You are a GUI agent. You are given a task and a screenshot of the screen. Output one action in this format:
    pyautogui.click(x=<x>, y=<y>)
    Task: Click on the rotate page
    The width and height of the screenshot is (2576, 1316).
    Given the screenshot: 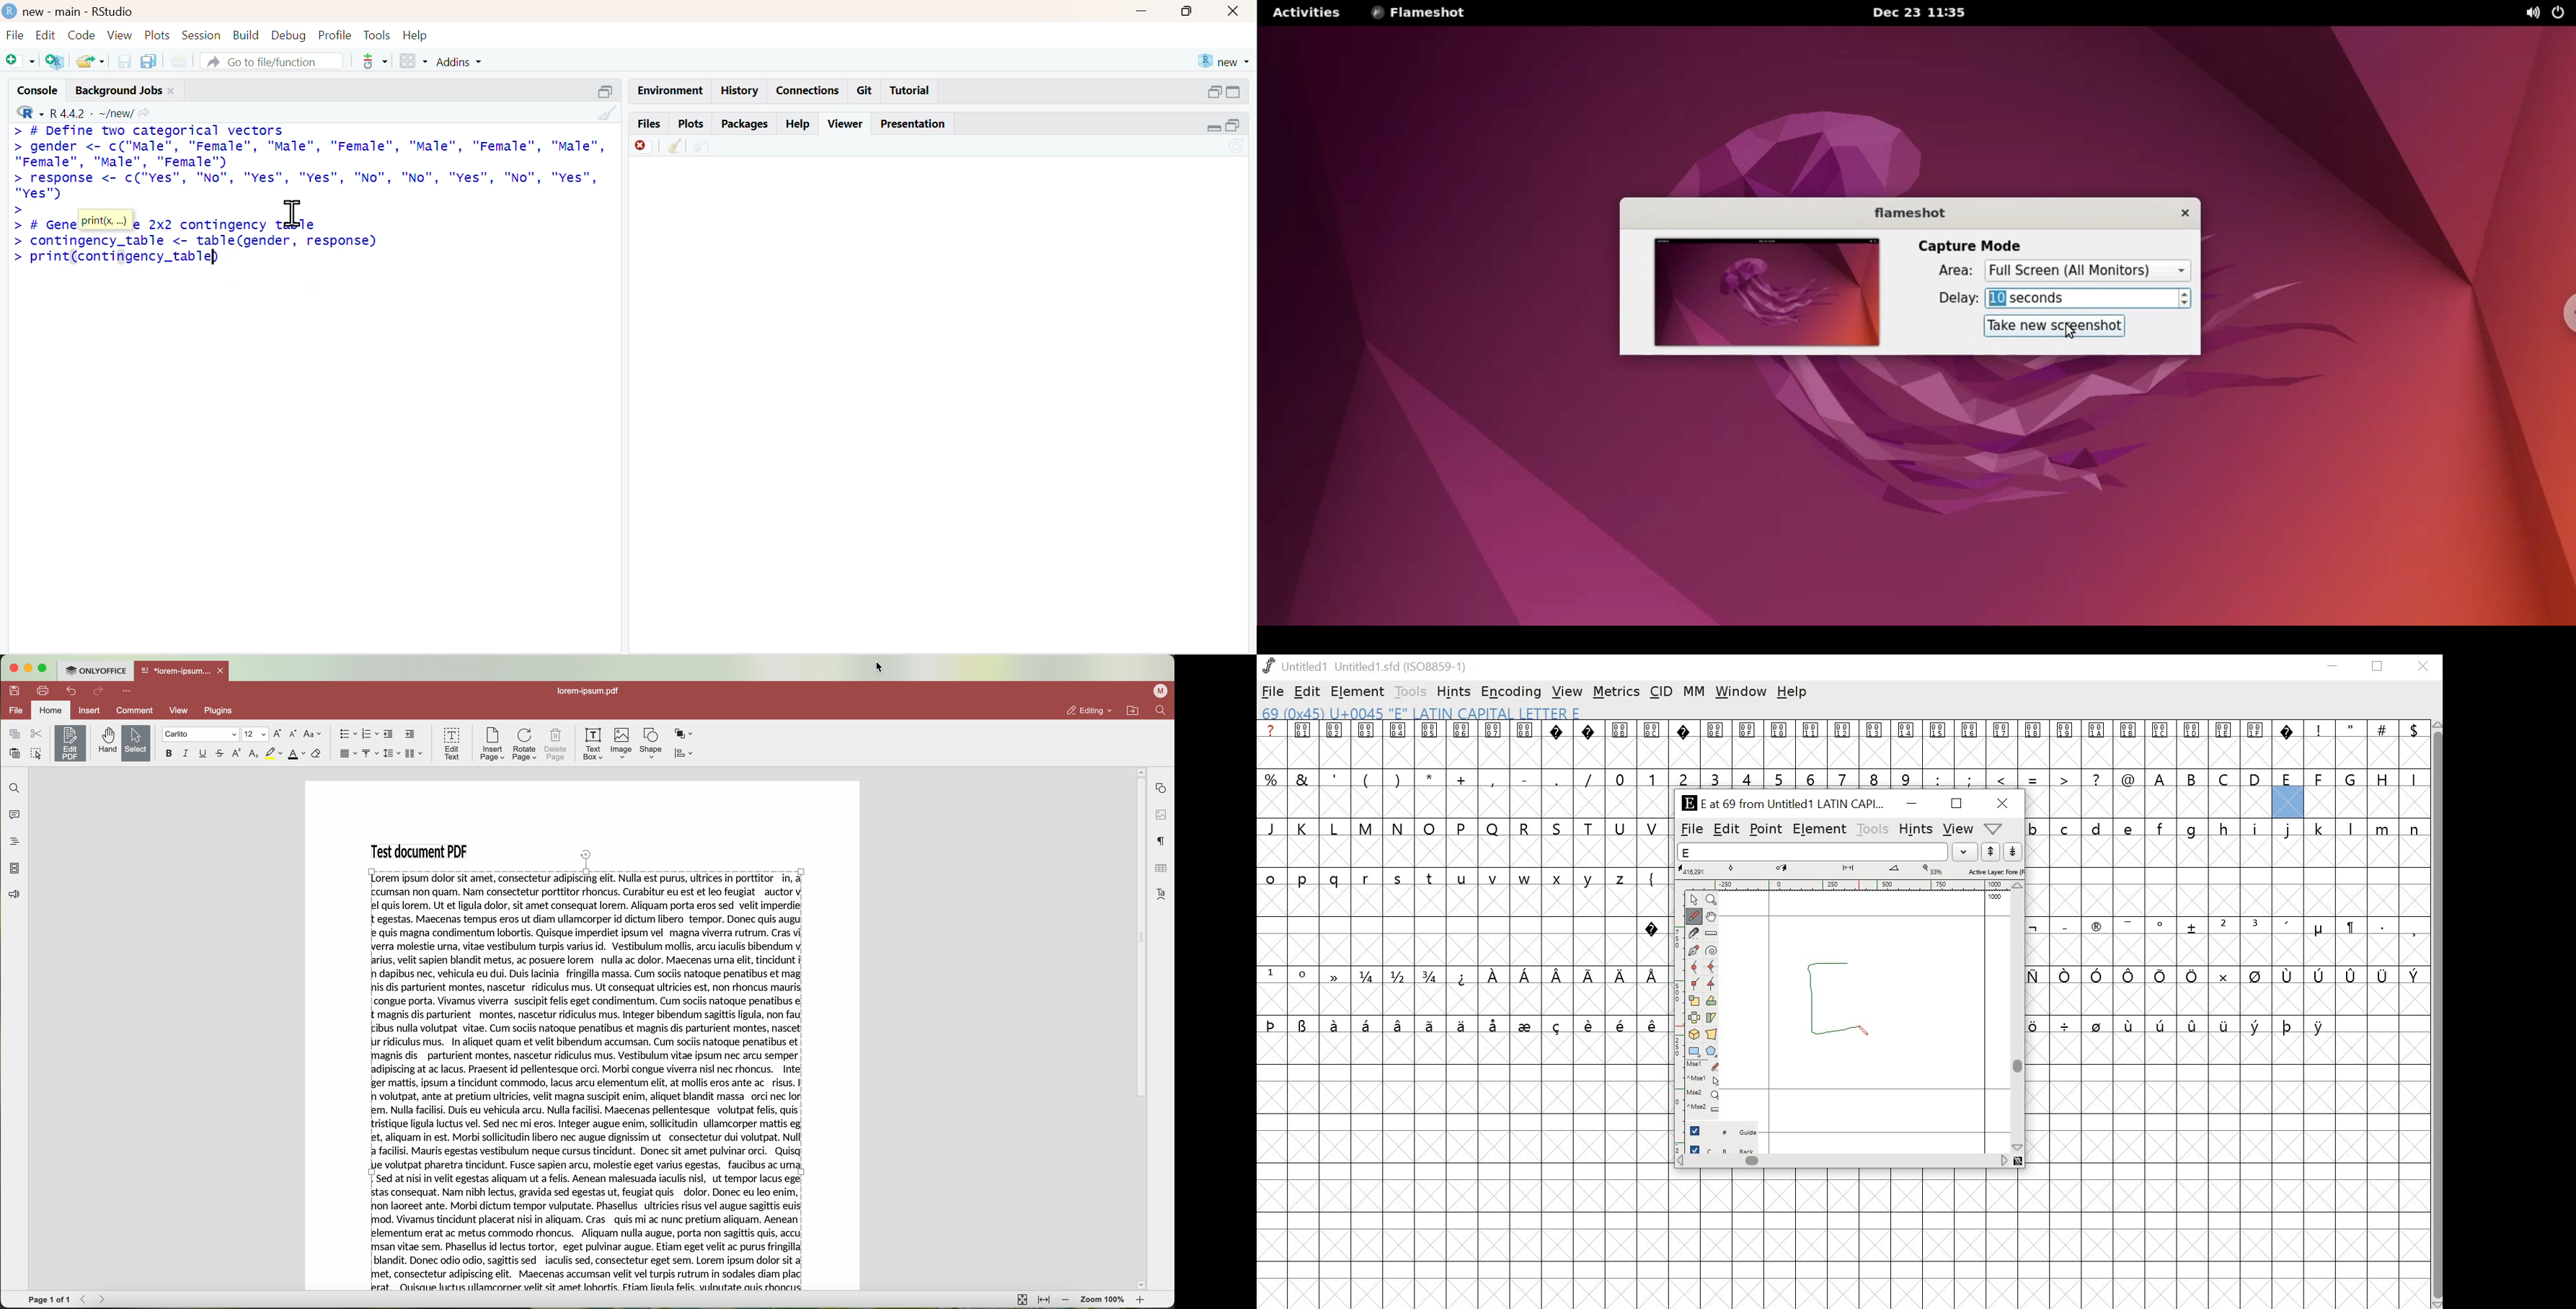 What is the action you would take?
    pyautogui.click(x=525, y=745)
    